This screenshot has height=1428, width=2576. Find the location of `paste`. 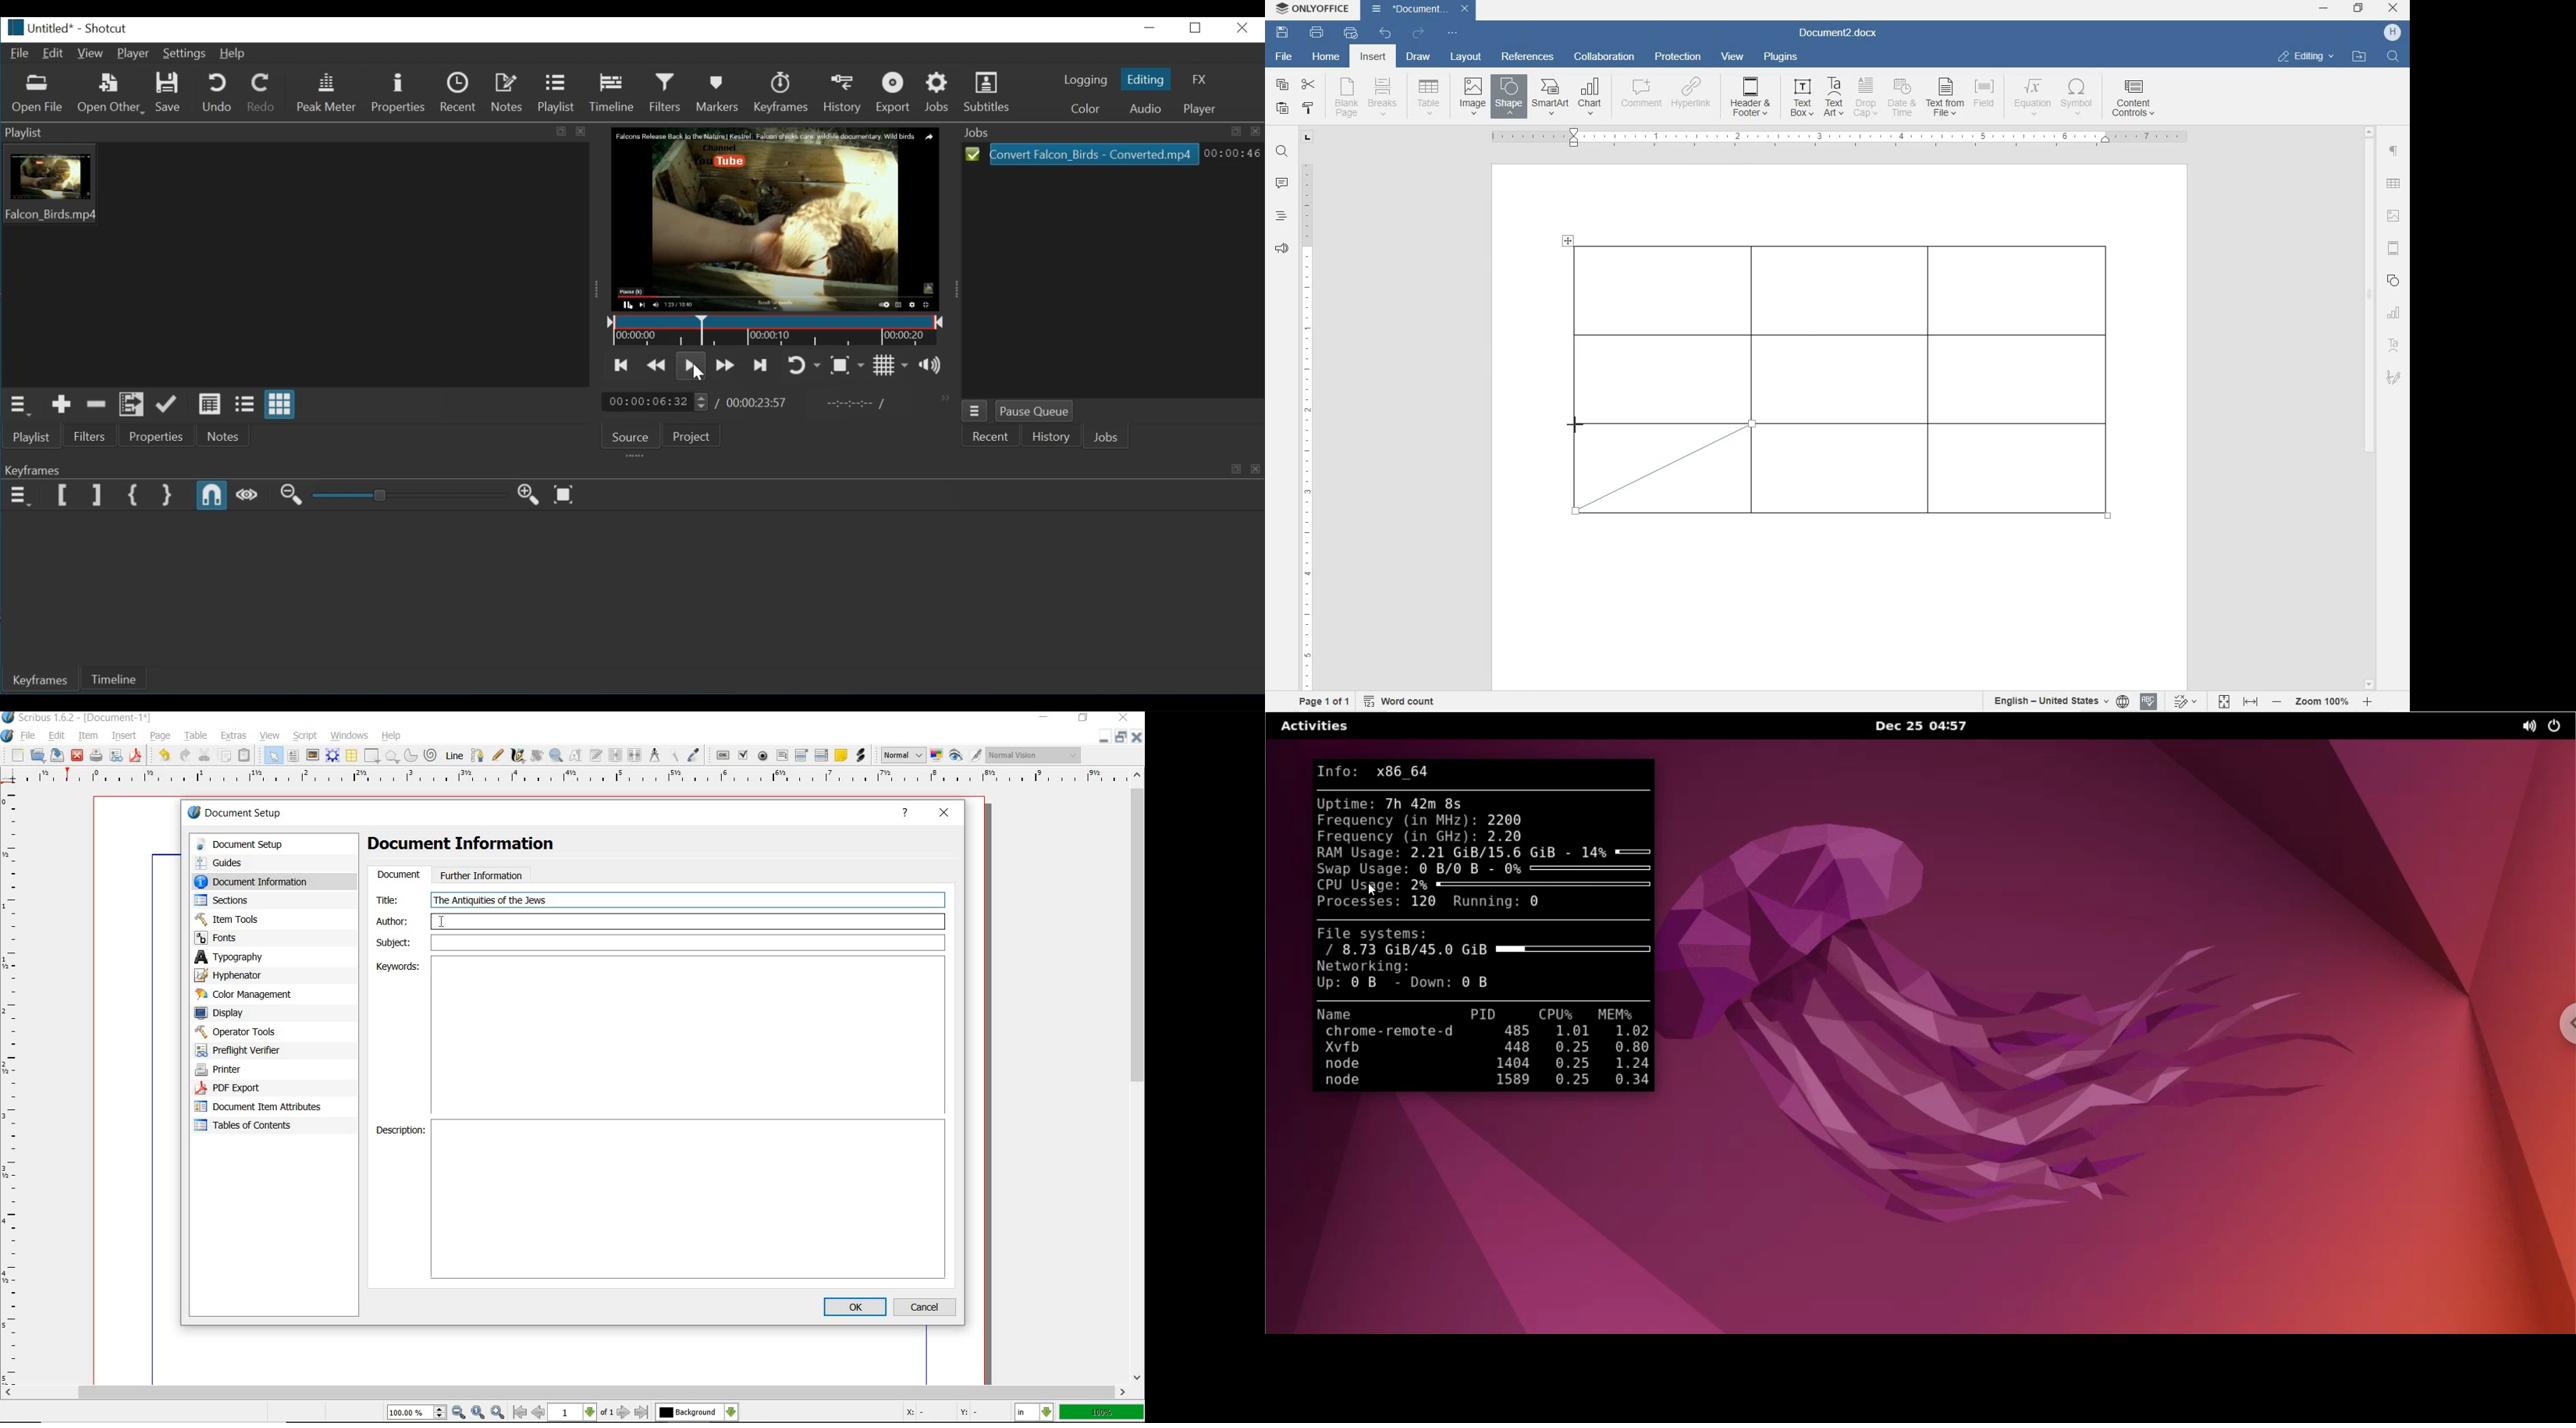

paste is located at coordinates (247, 754).